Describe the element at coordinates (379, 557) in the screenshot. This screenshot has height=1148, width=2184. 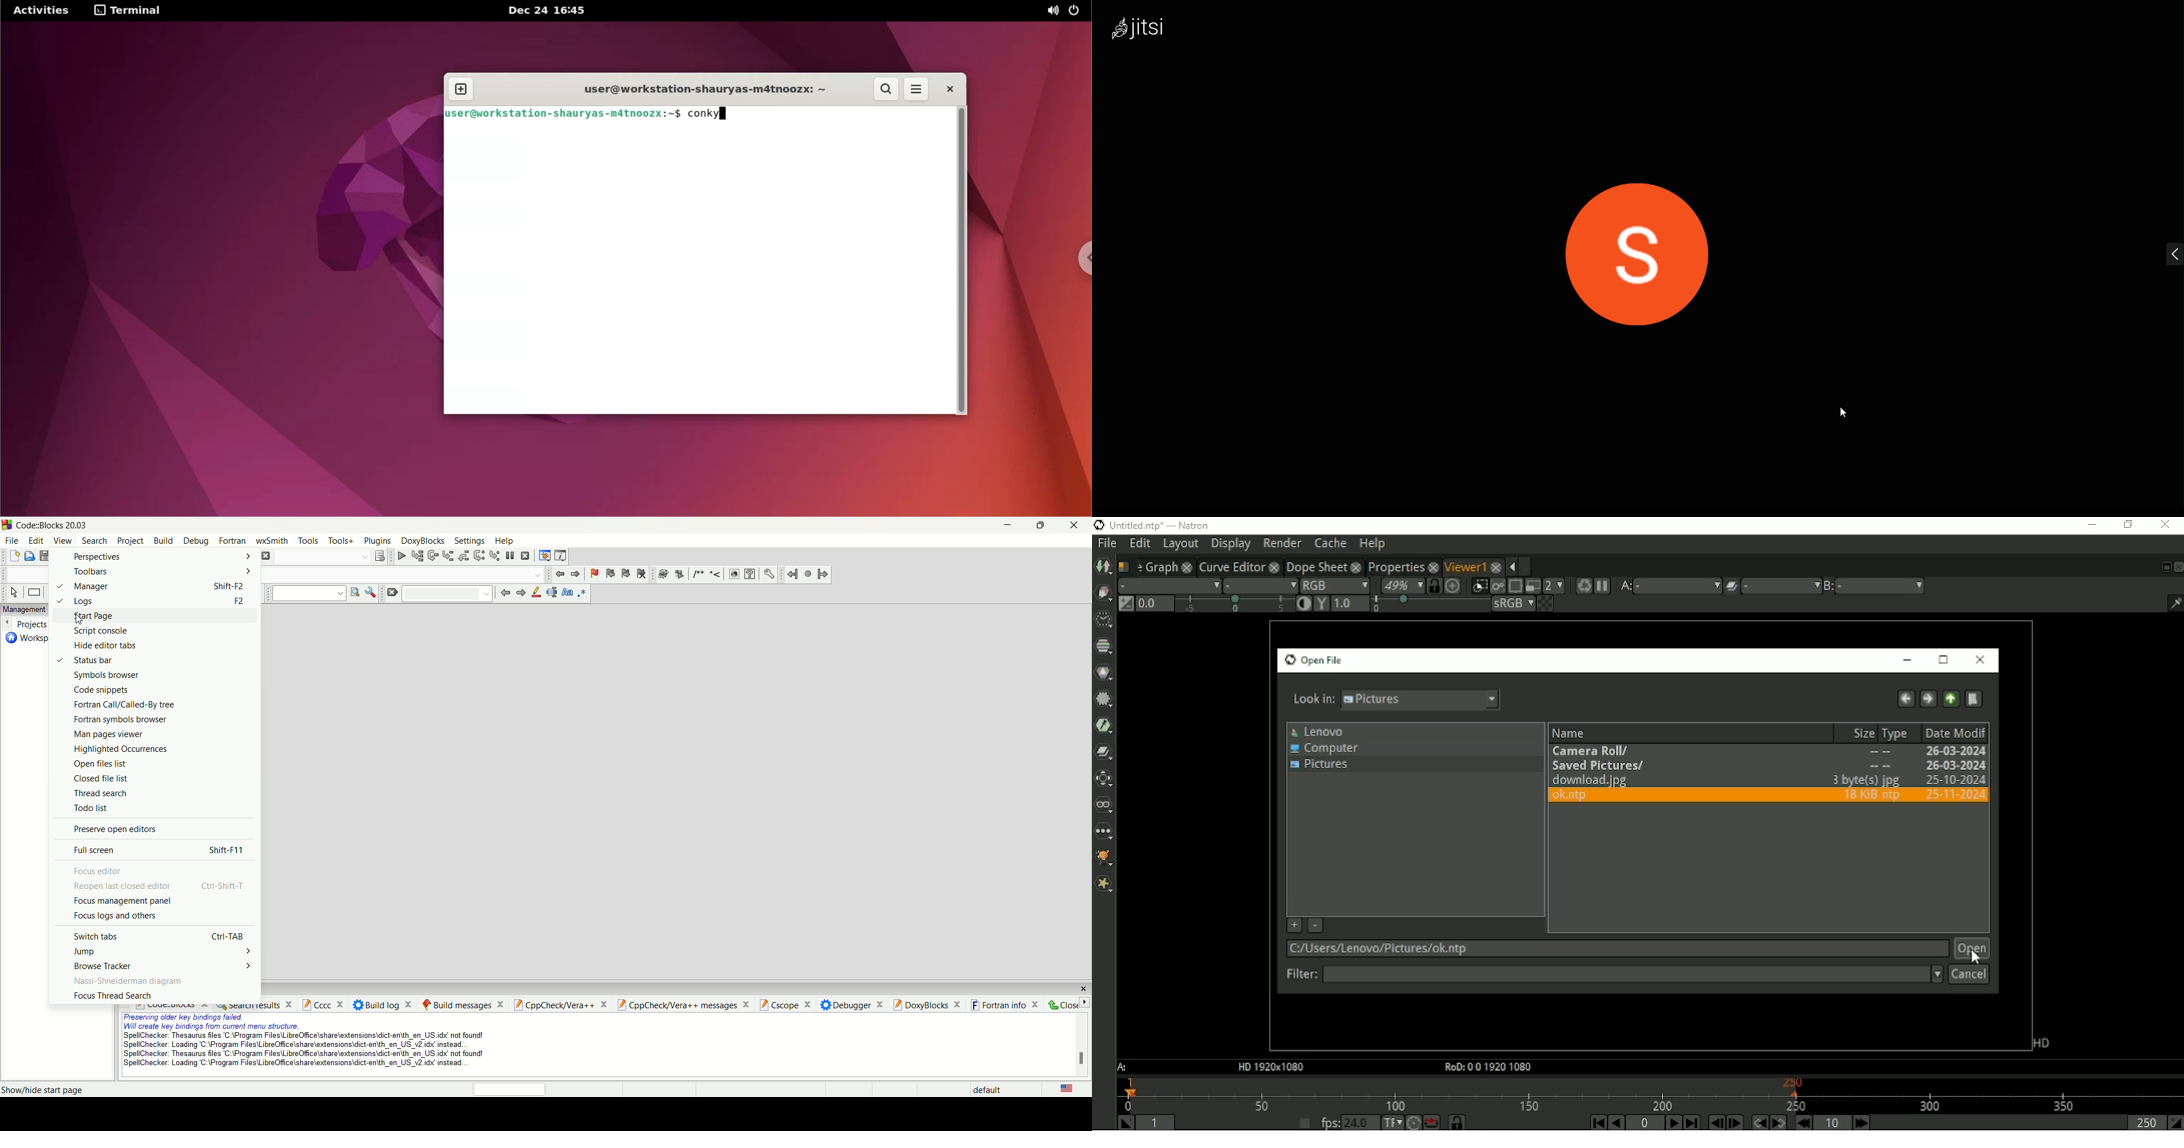
I see `show select target dialog` at that location.